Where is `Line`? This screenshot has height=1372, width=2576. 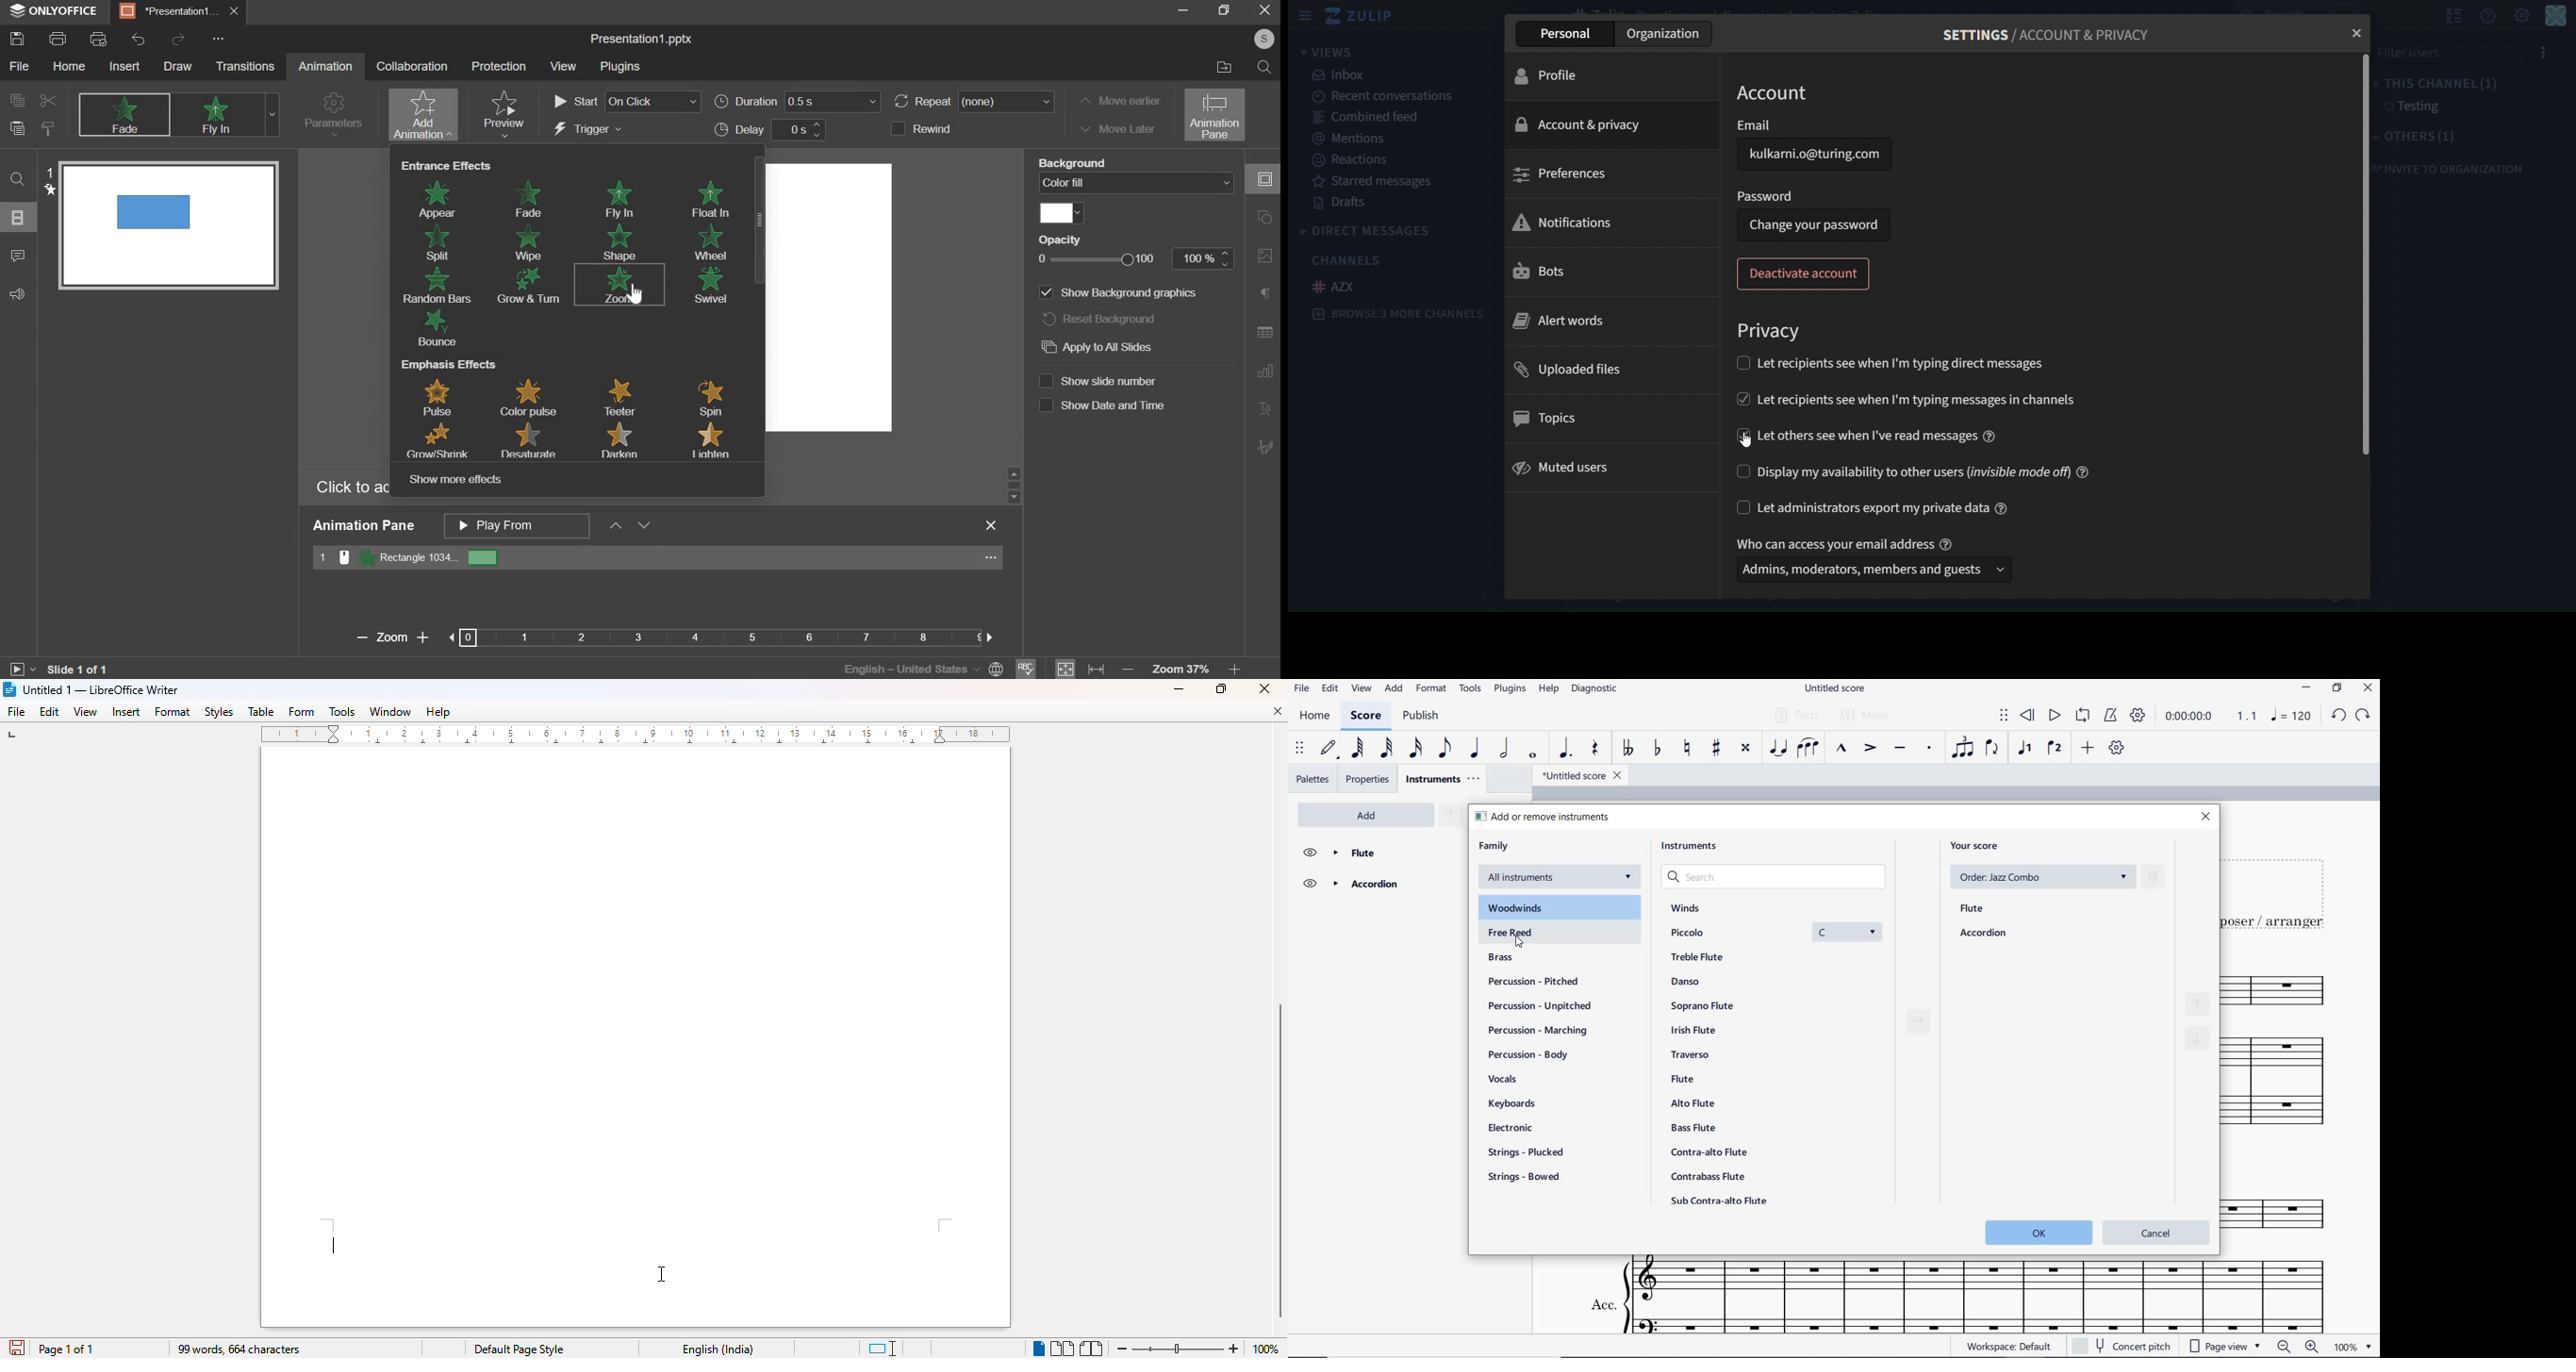
Line is located at coordinates (1125, 293).